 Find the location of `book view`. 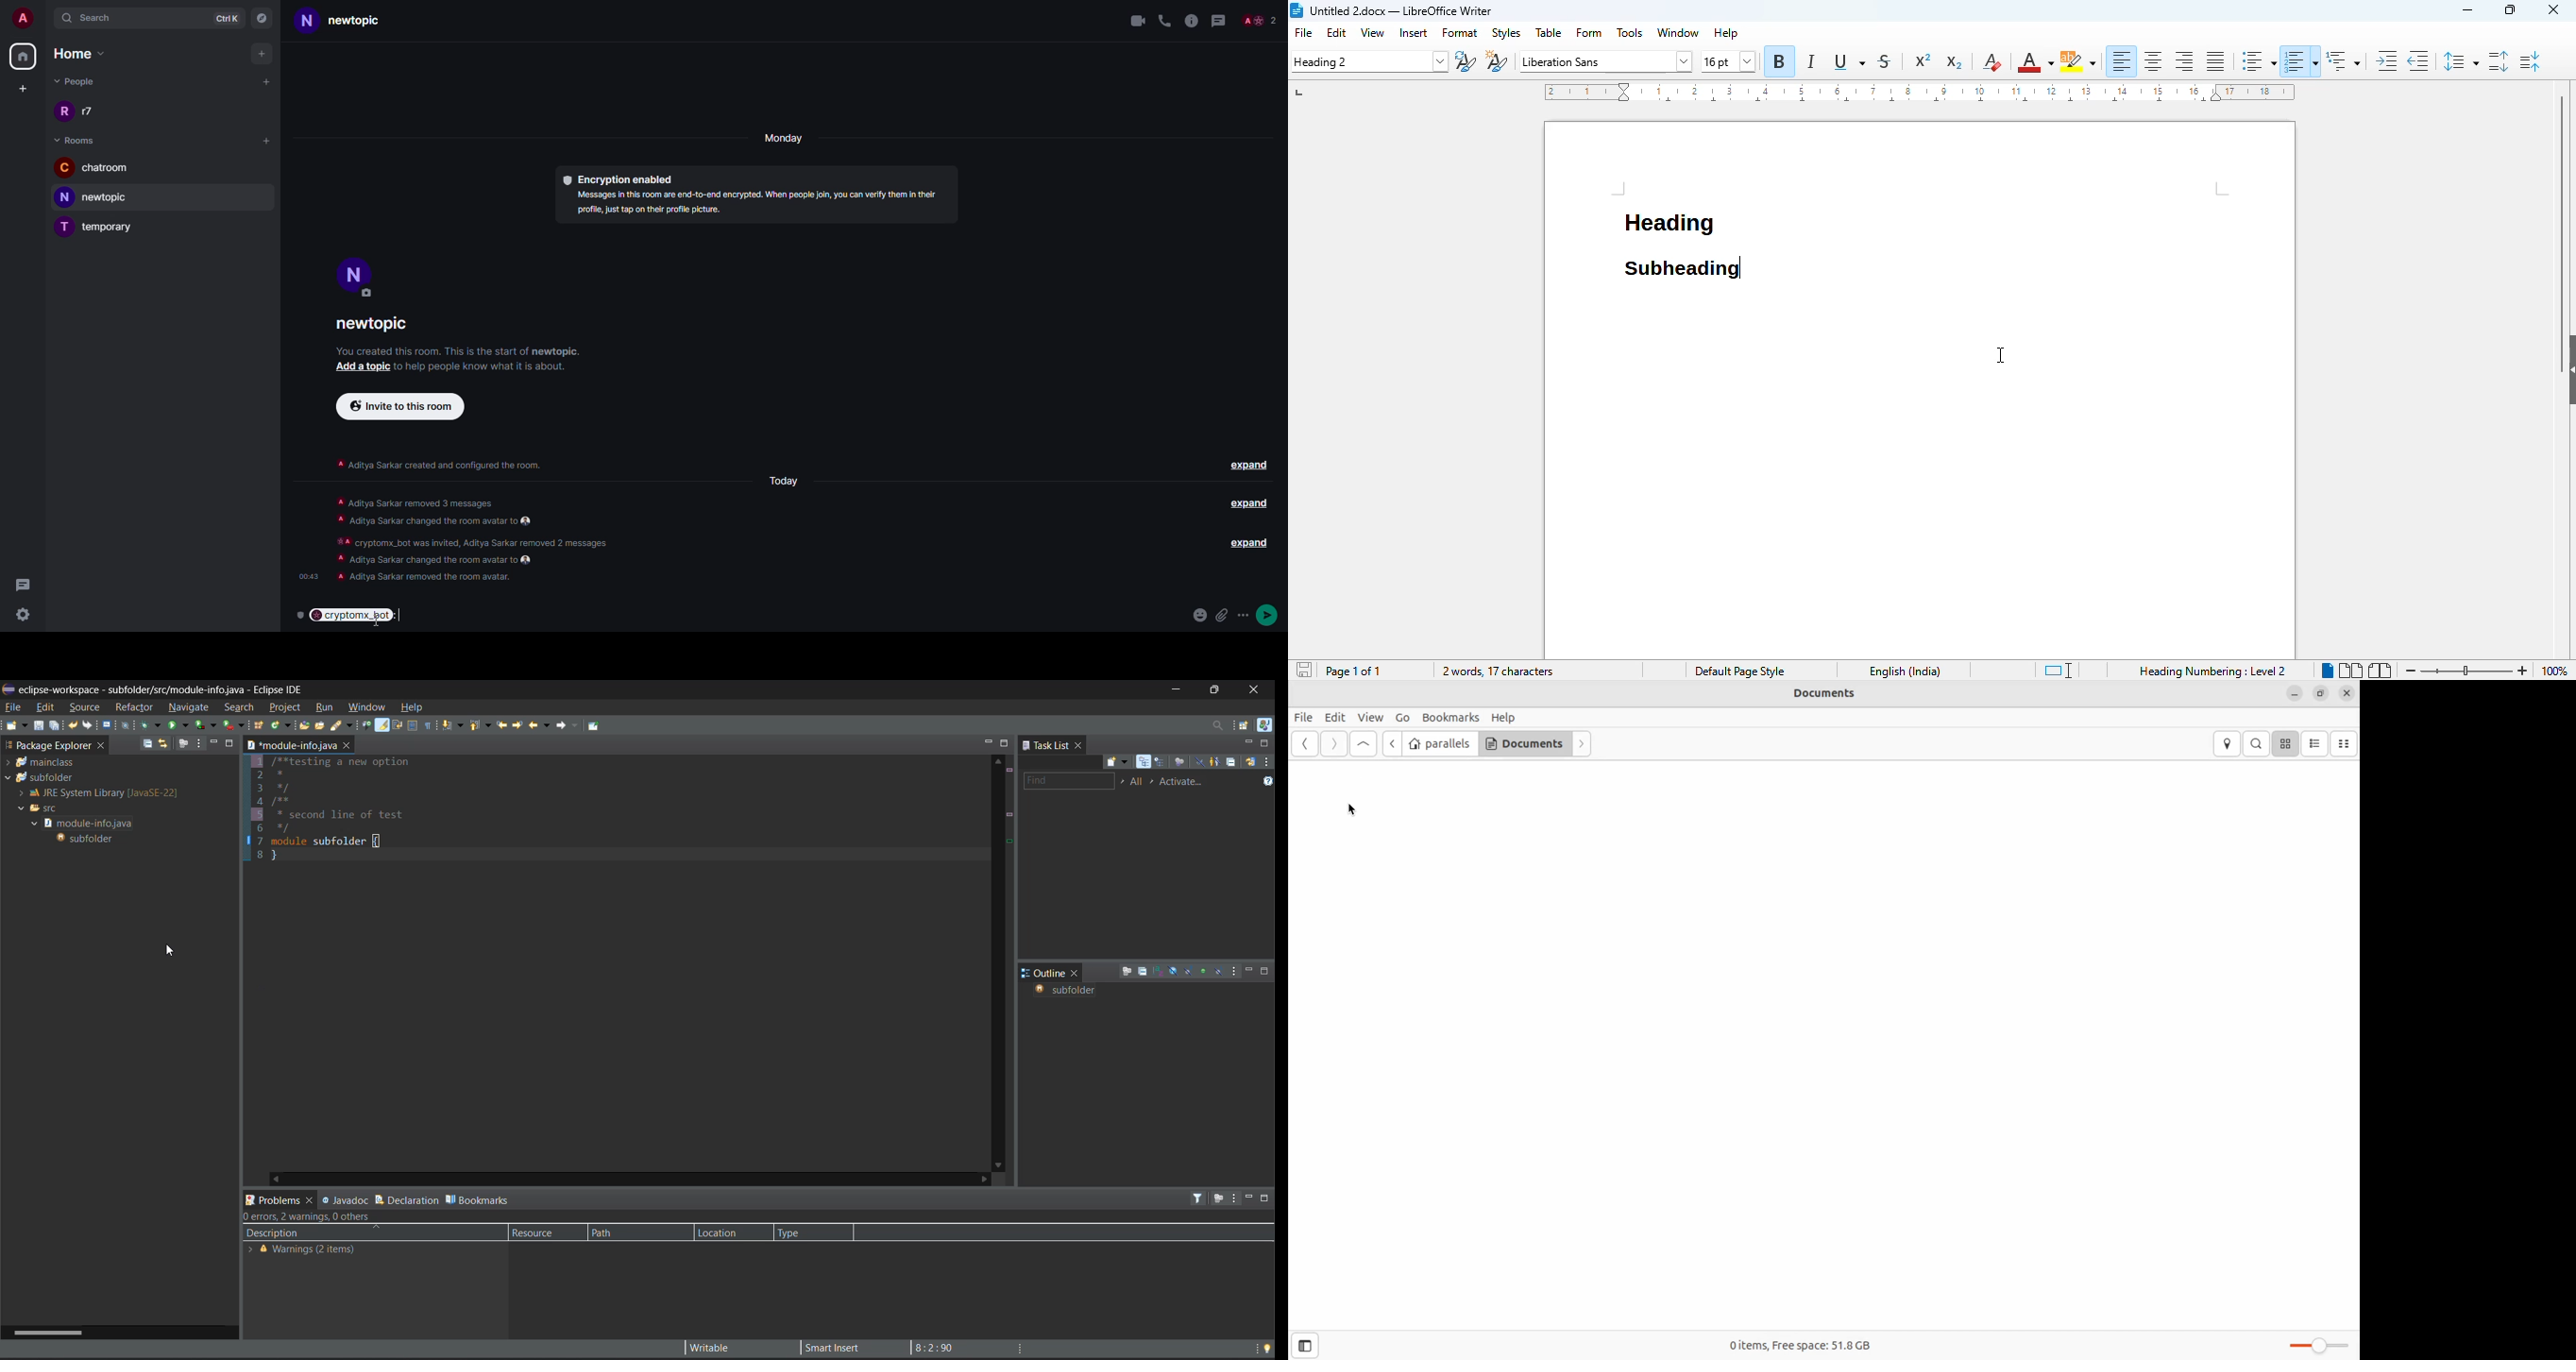

book view is located at coordinates (2379, 670).